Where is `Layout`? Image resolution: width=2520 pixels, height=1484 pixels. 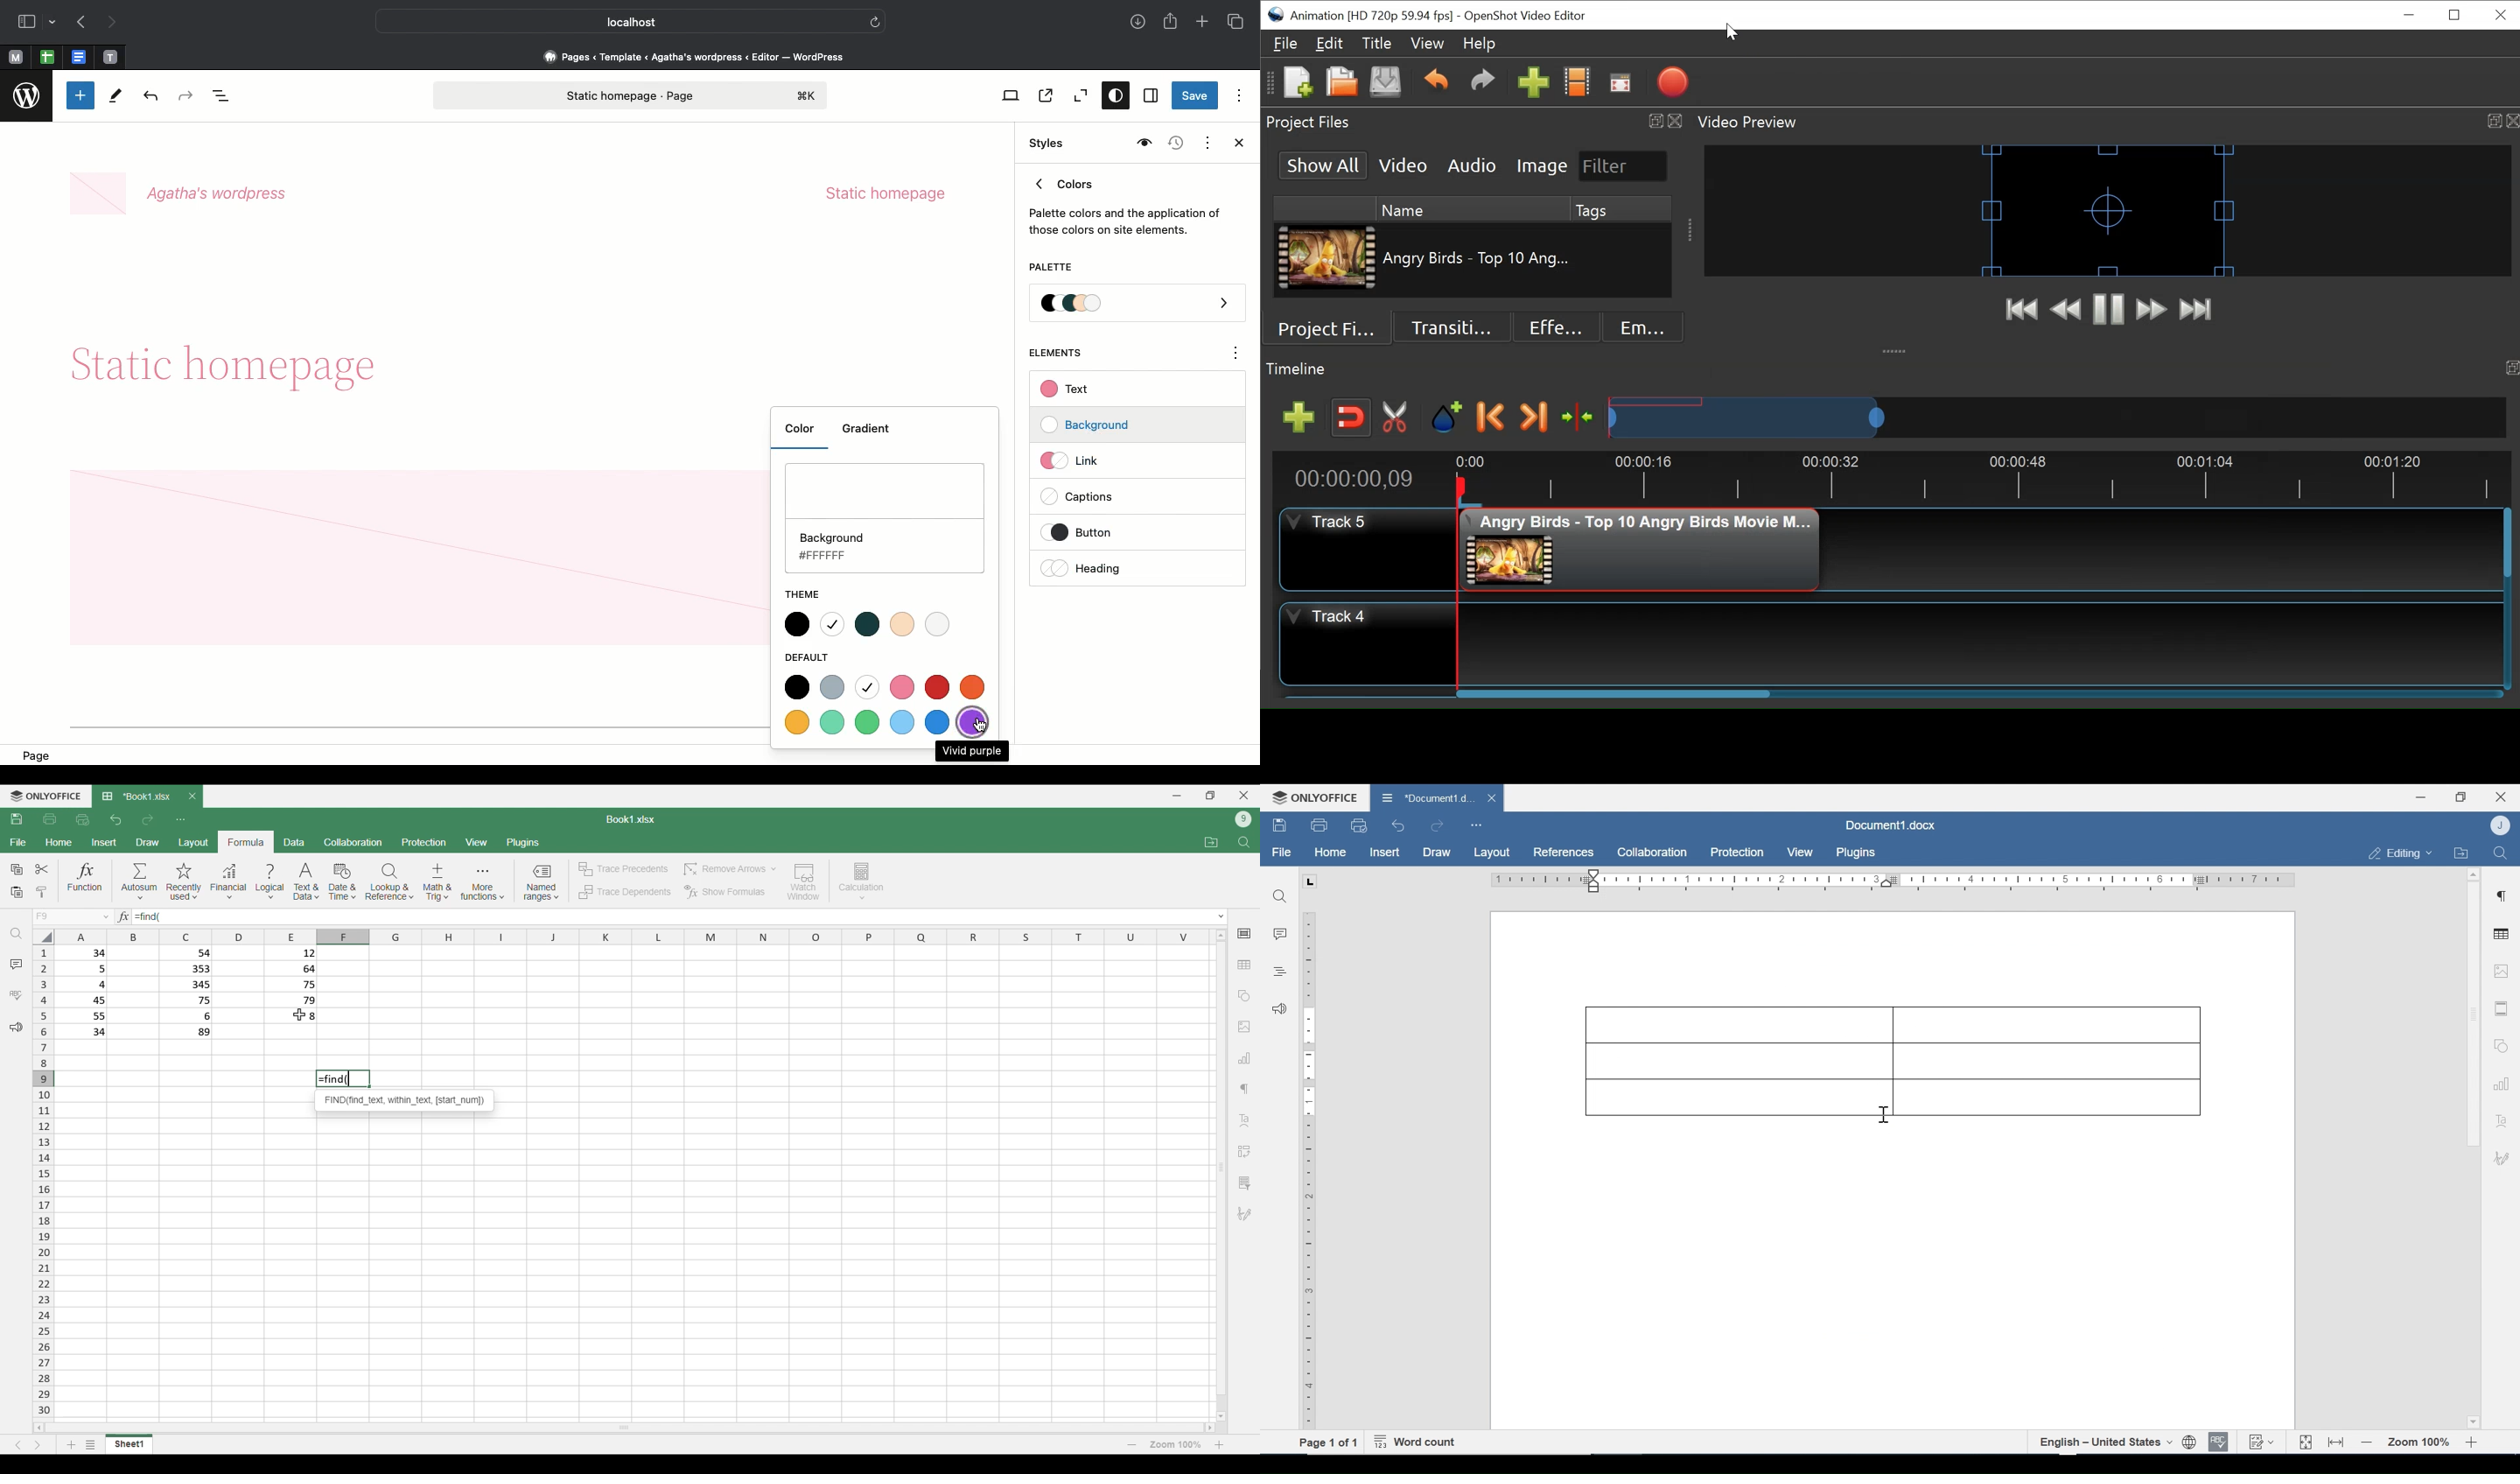
Layout is located at coordinates (1492, 853).